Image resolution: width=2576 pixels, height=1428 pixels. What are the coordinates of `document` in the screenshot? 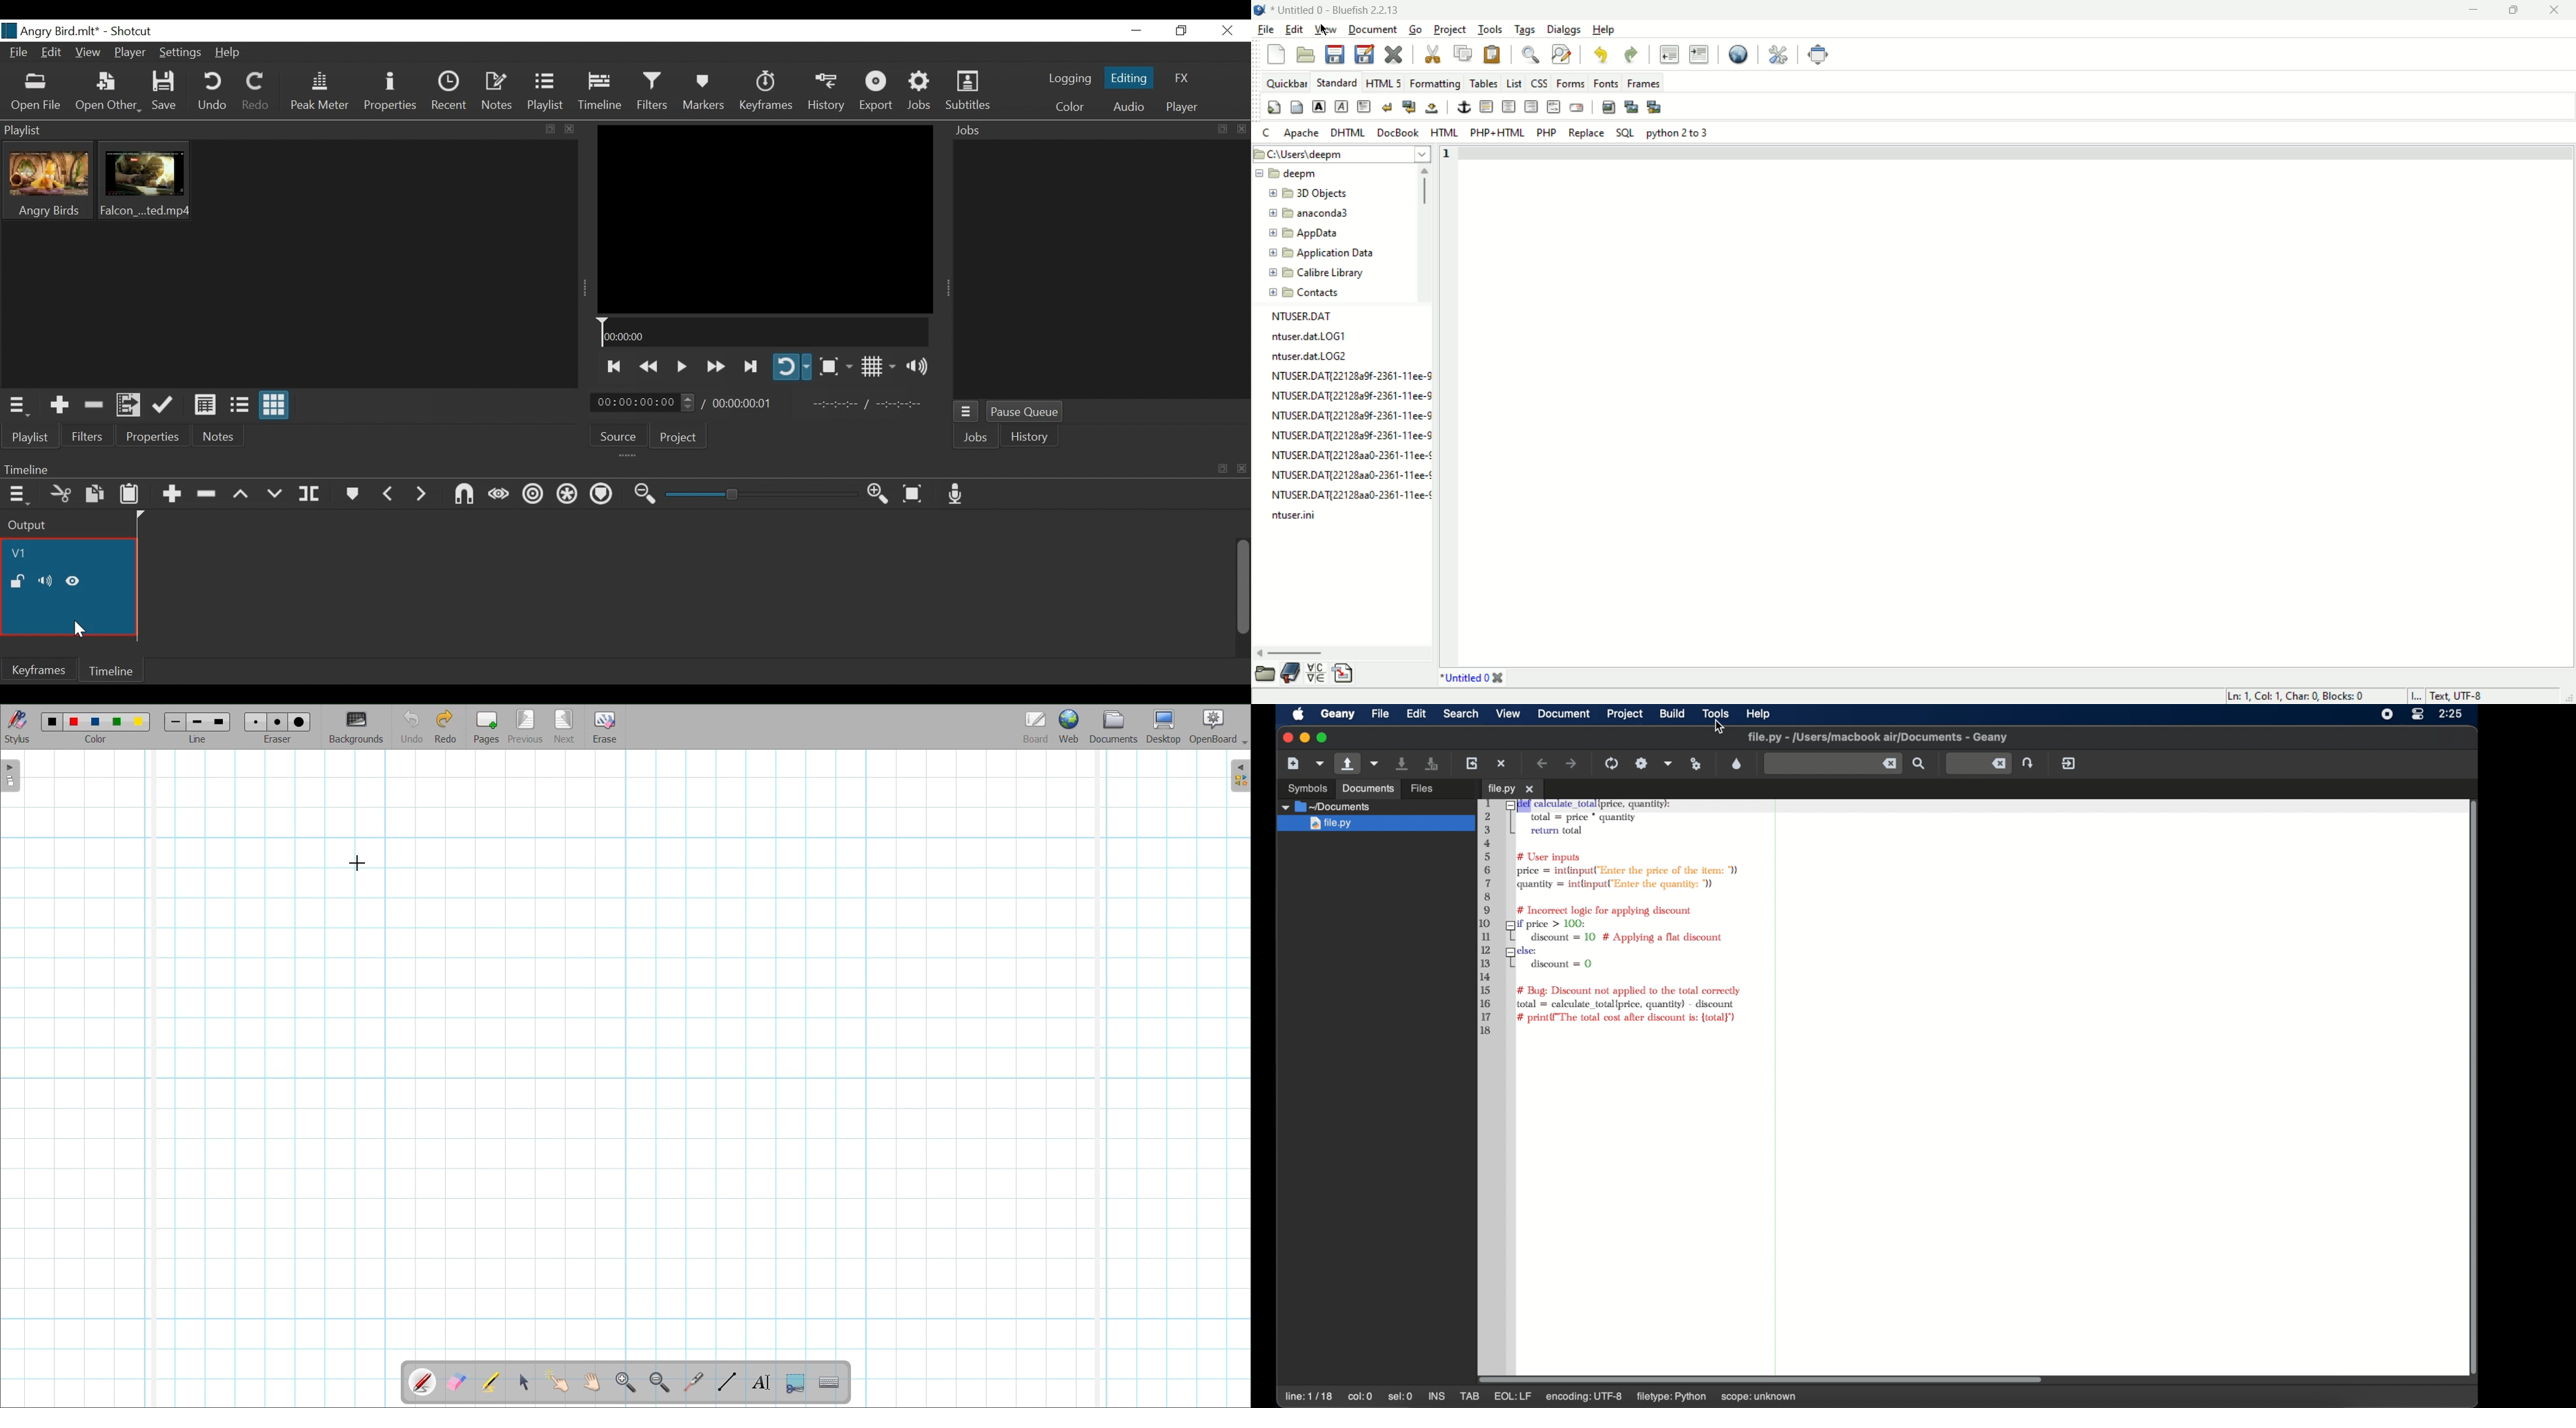 It's located at (1371, 29).